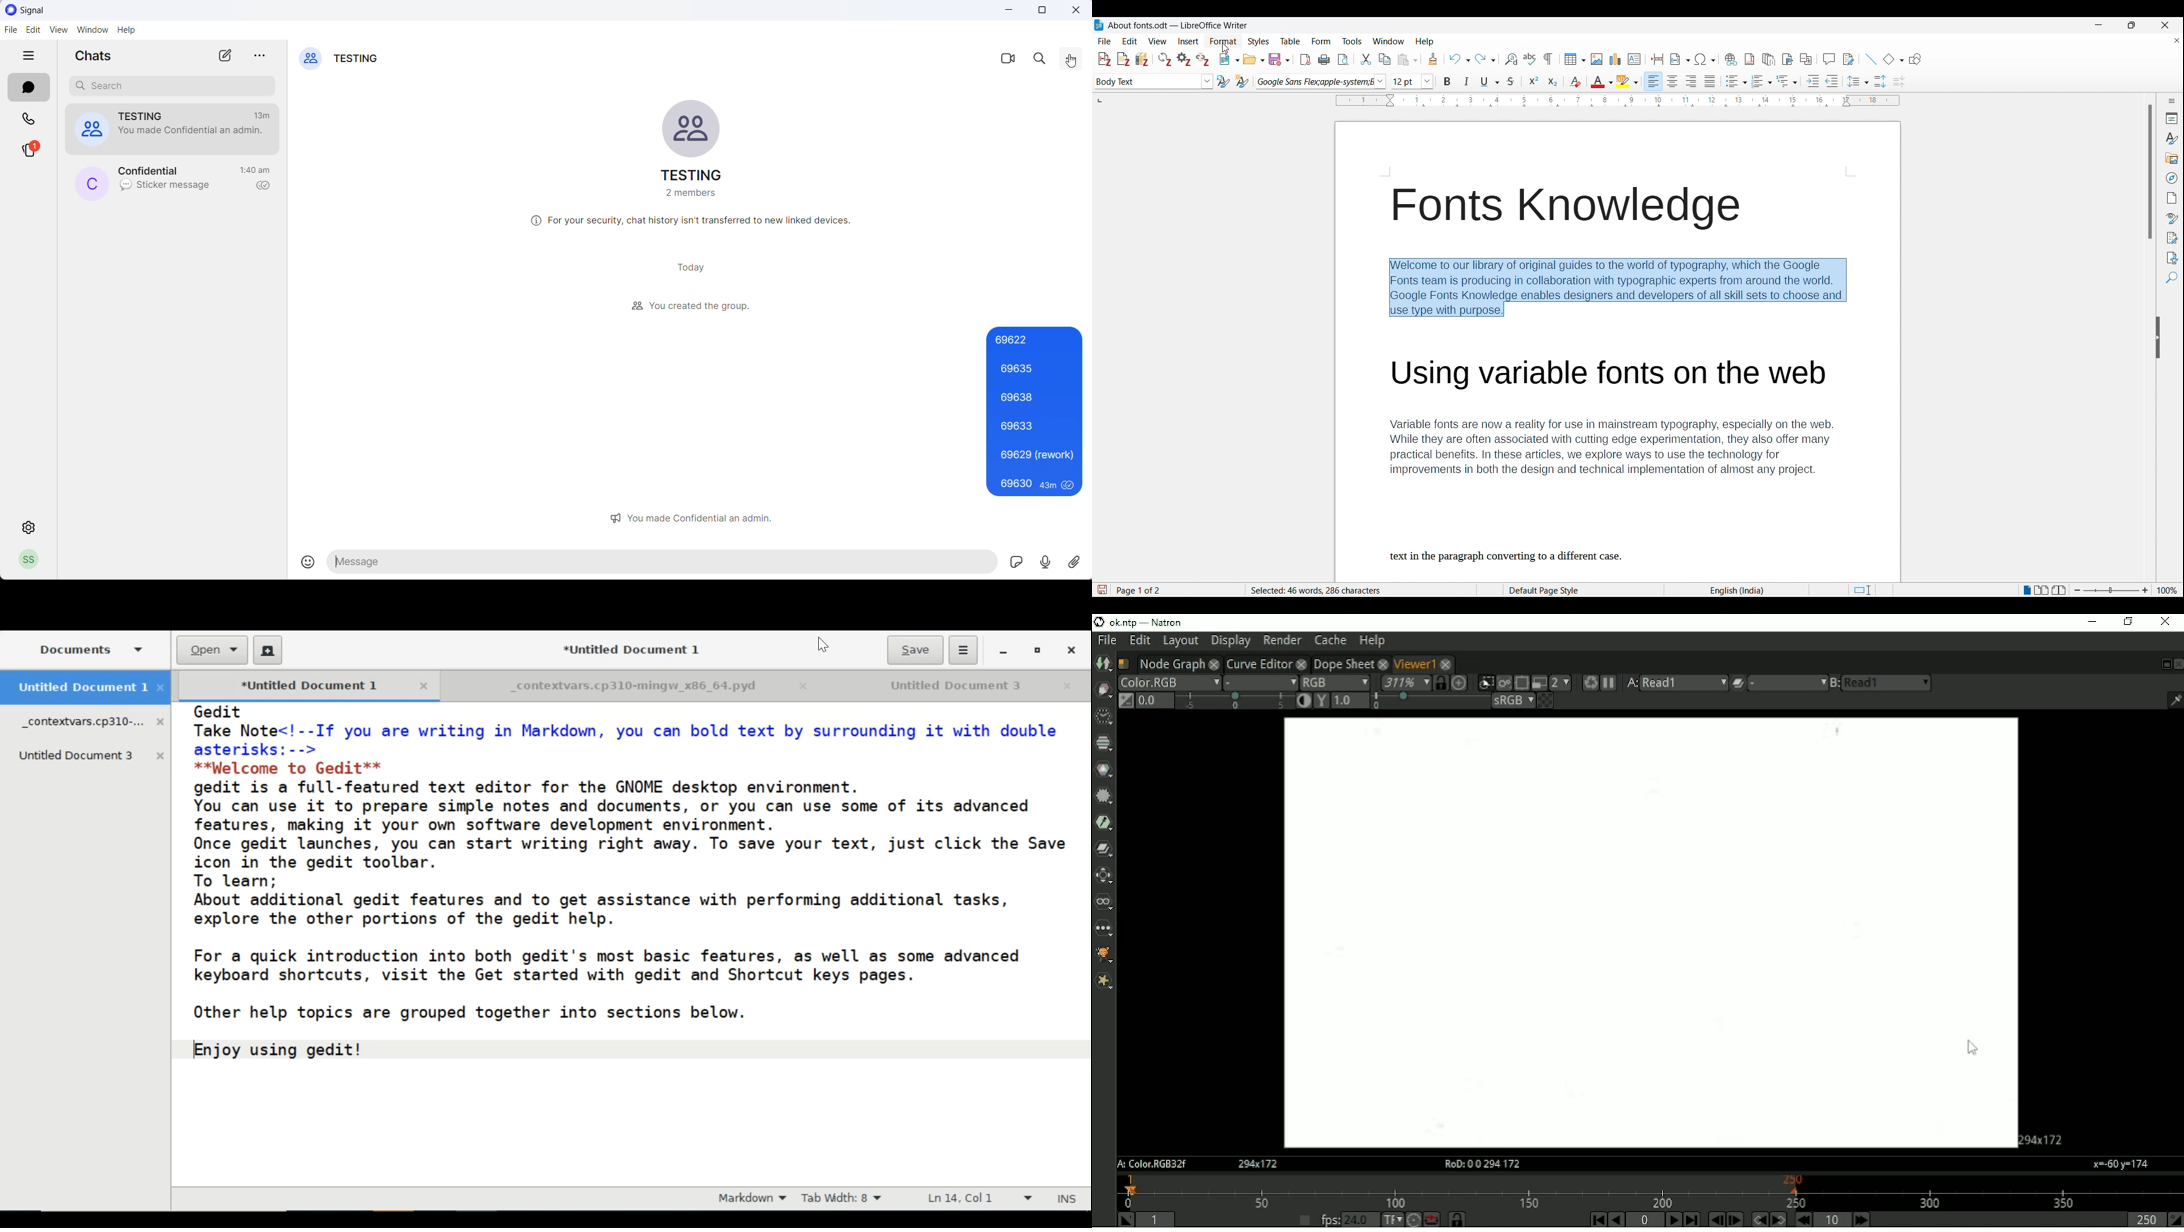 This screenshot has height=1232, width=2184. Describe the element at coordinates (1079, 11) in the screenshot. I see `close` at that location.